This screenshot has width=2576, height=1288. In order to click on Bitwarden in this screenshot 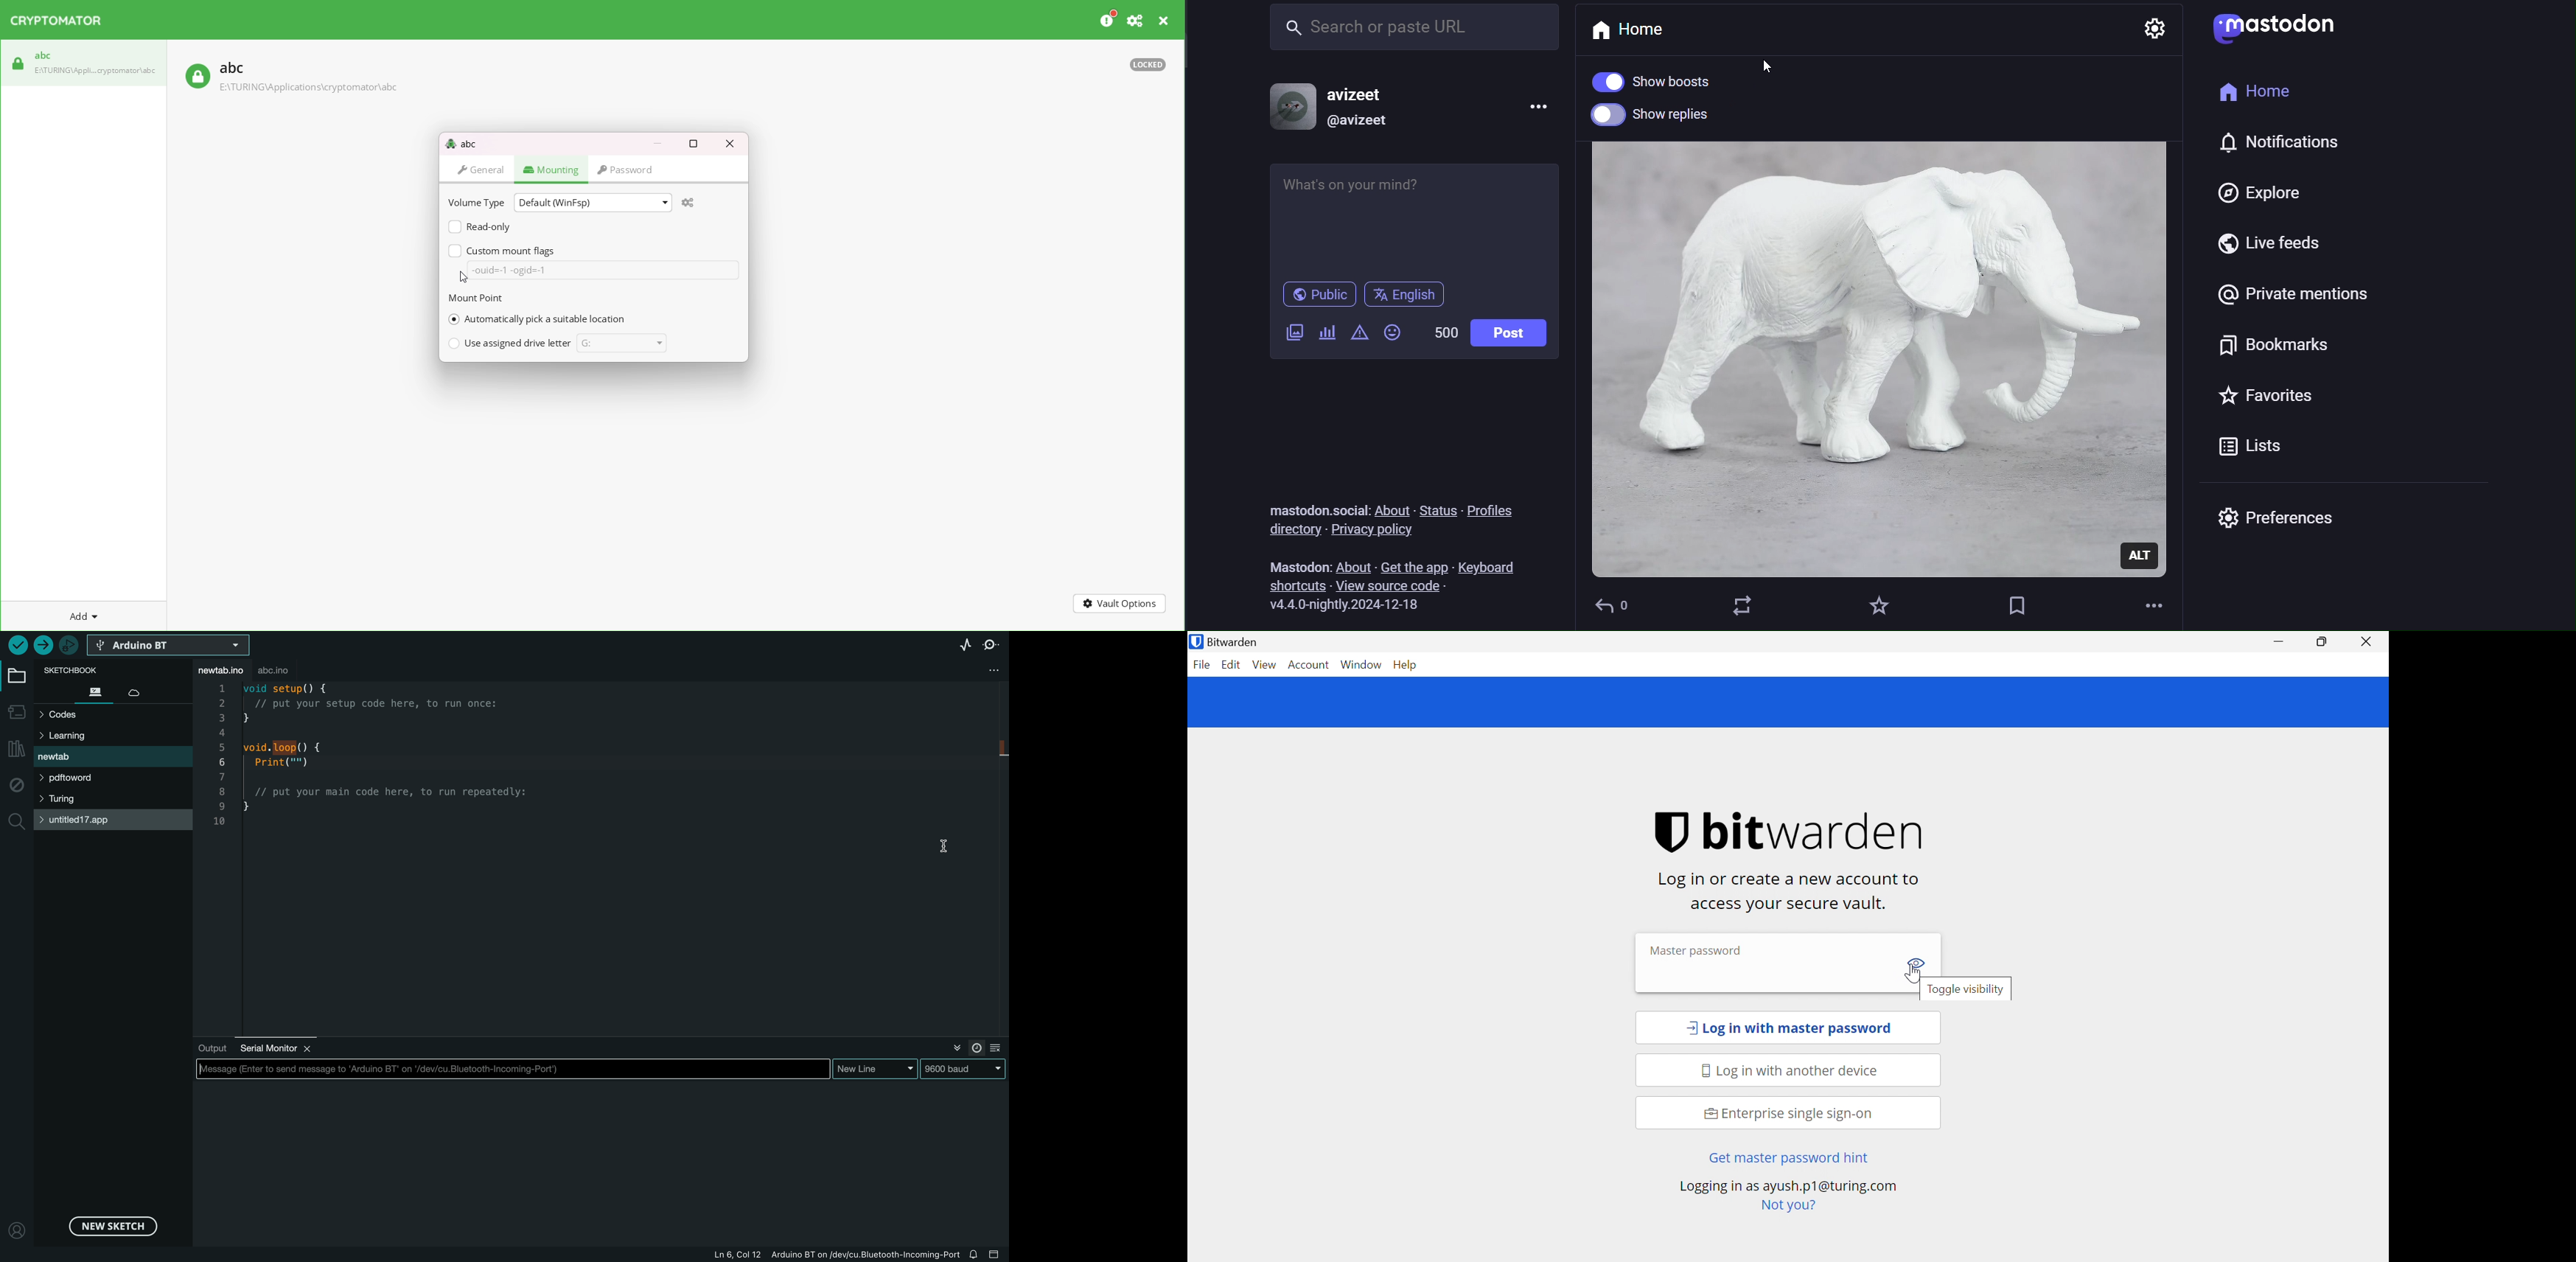, I will do `click(1227, 642)`.